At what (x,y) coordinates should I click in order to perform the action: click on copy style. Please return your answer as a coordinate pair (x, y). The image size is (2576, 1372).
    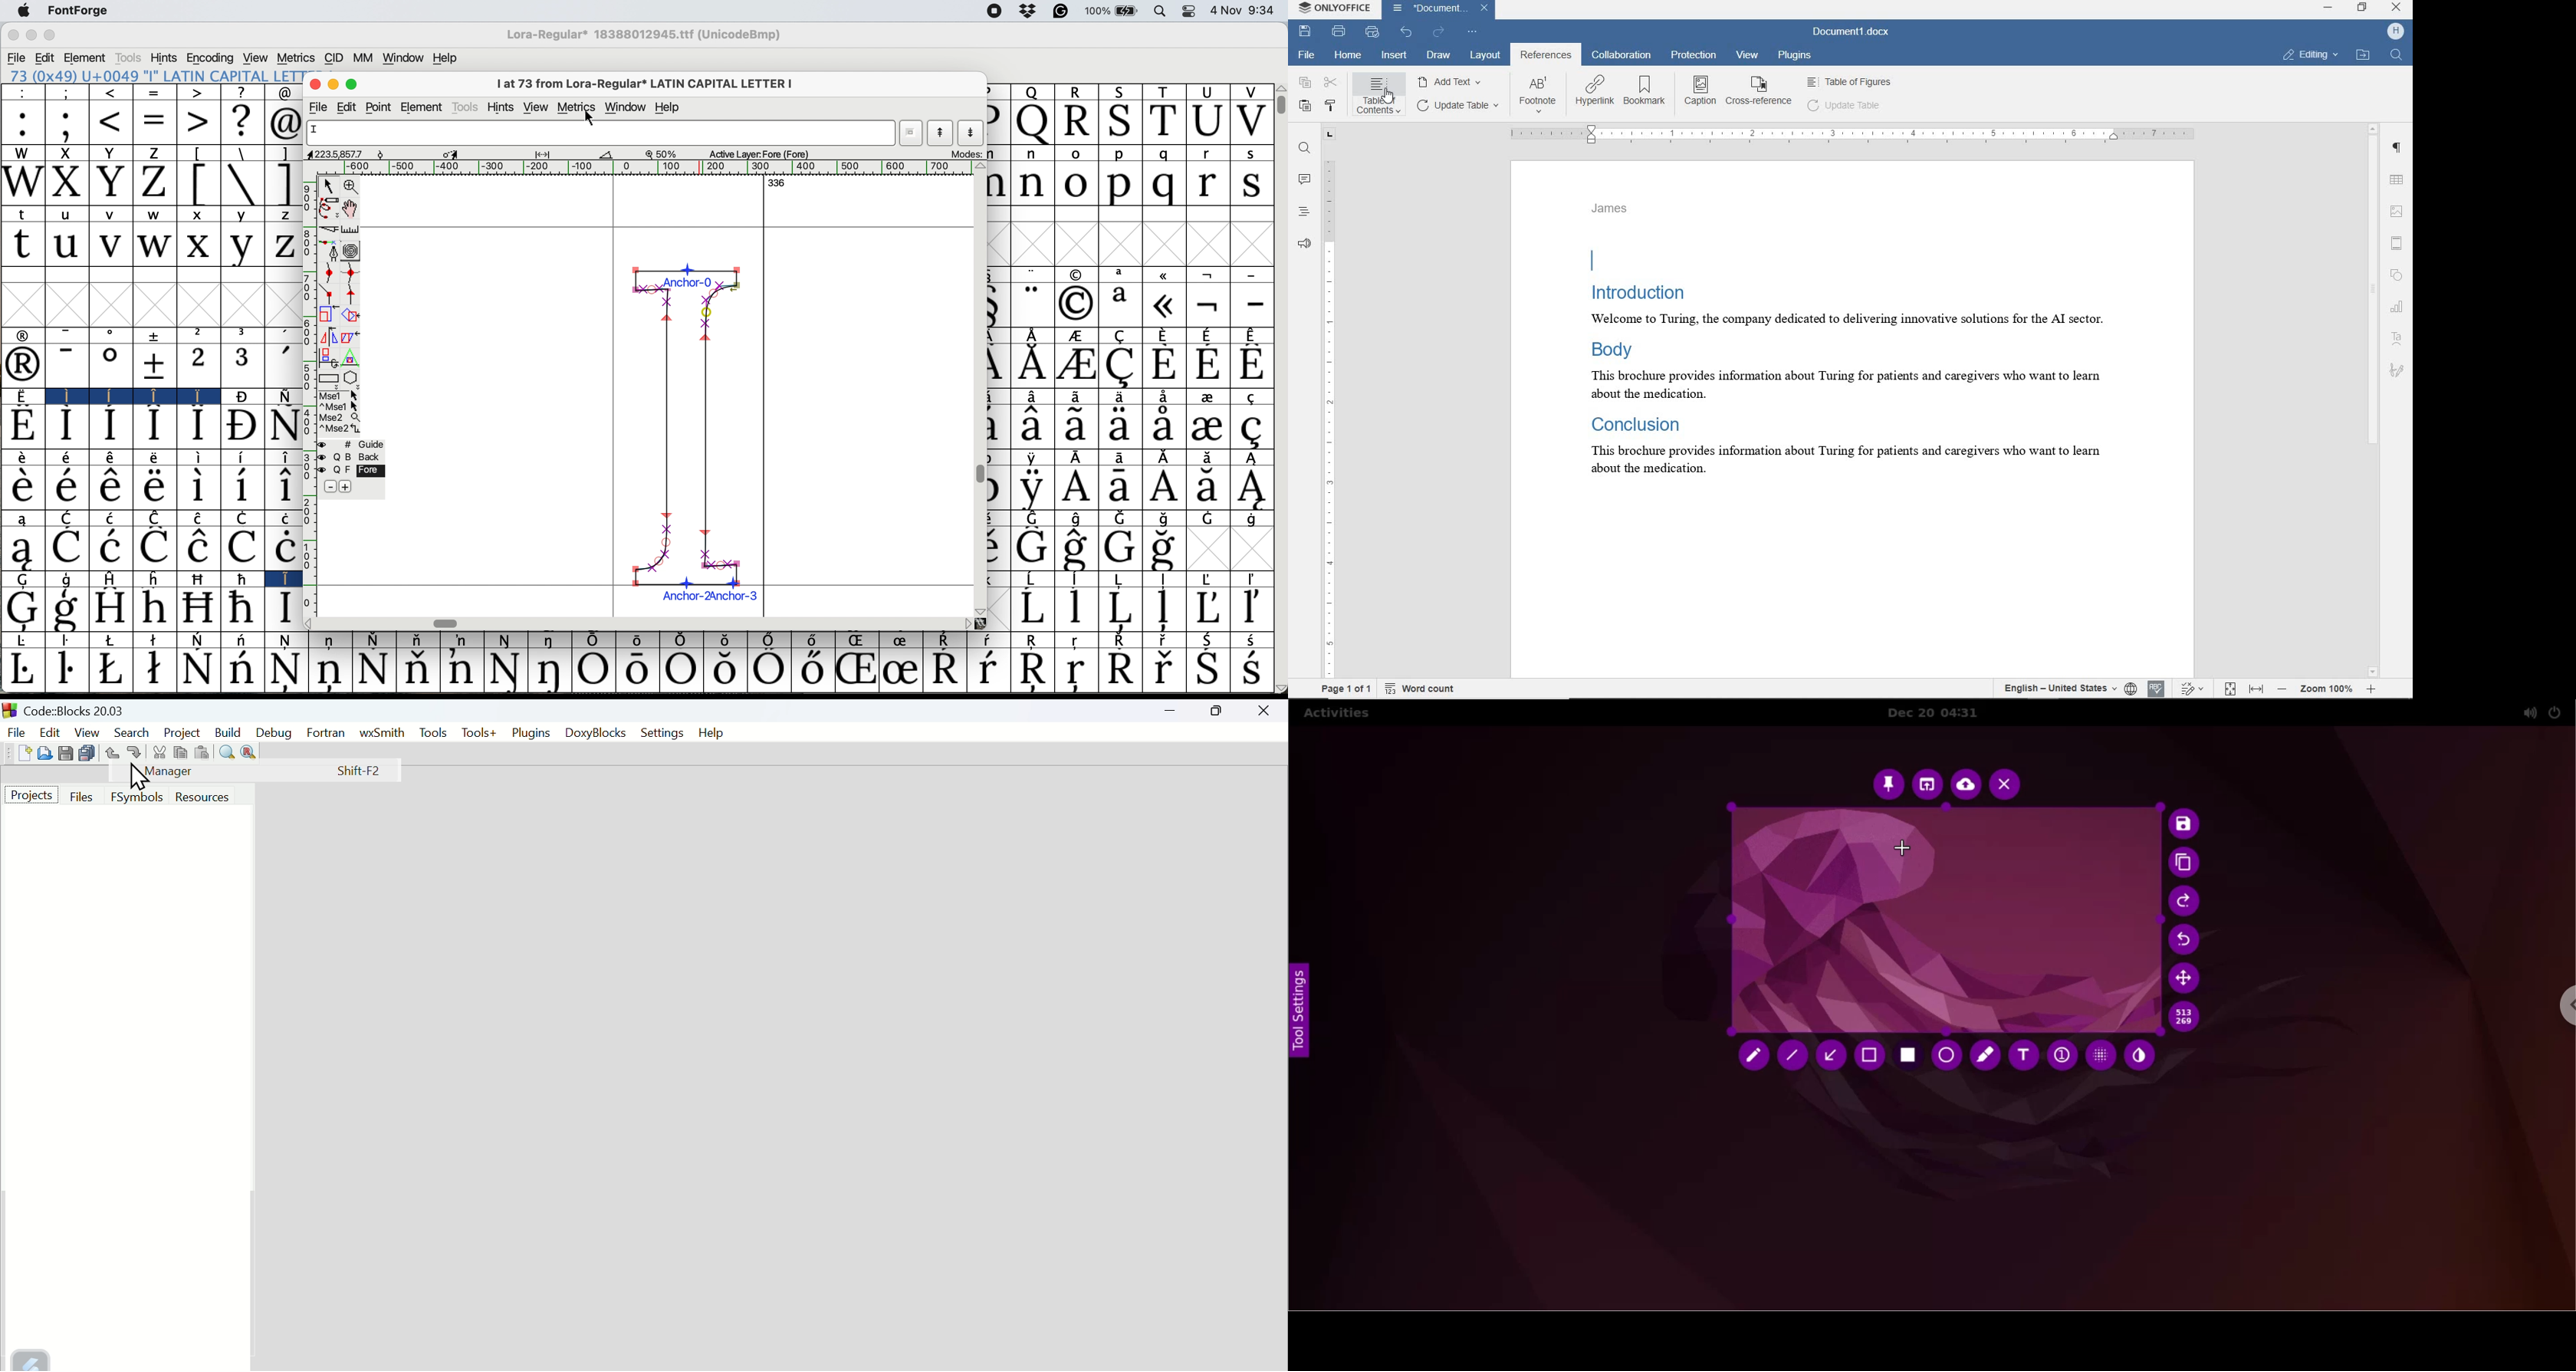
    Looking at the image, I should click on (1332, 104).